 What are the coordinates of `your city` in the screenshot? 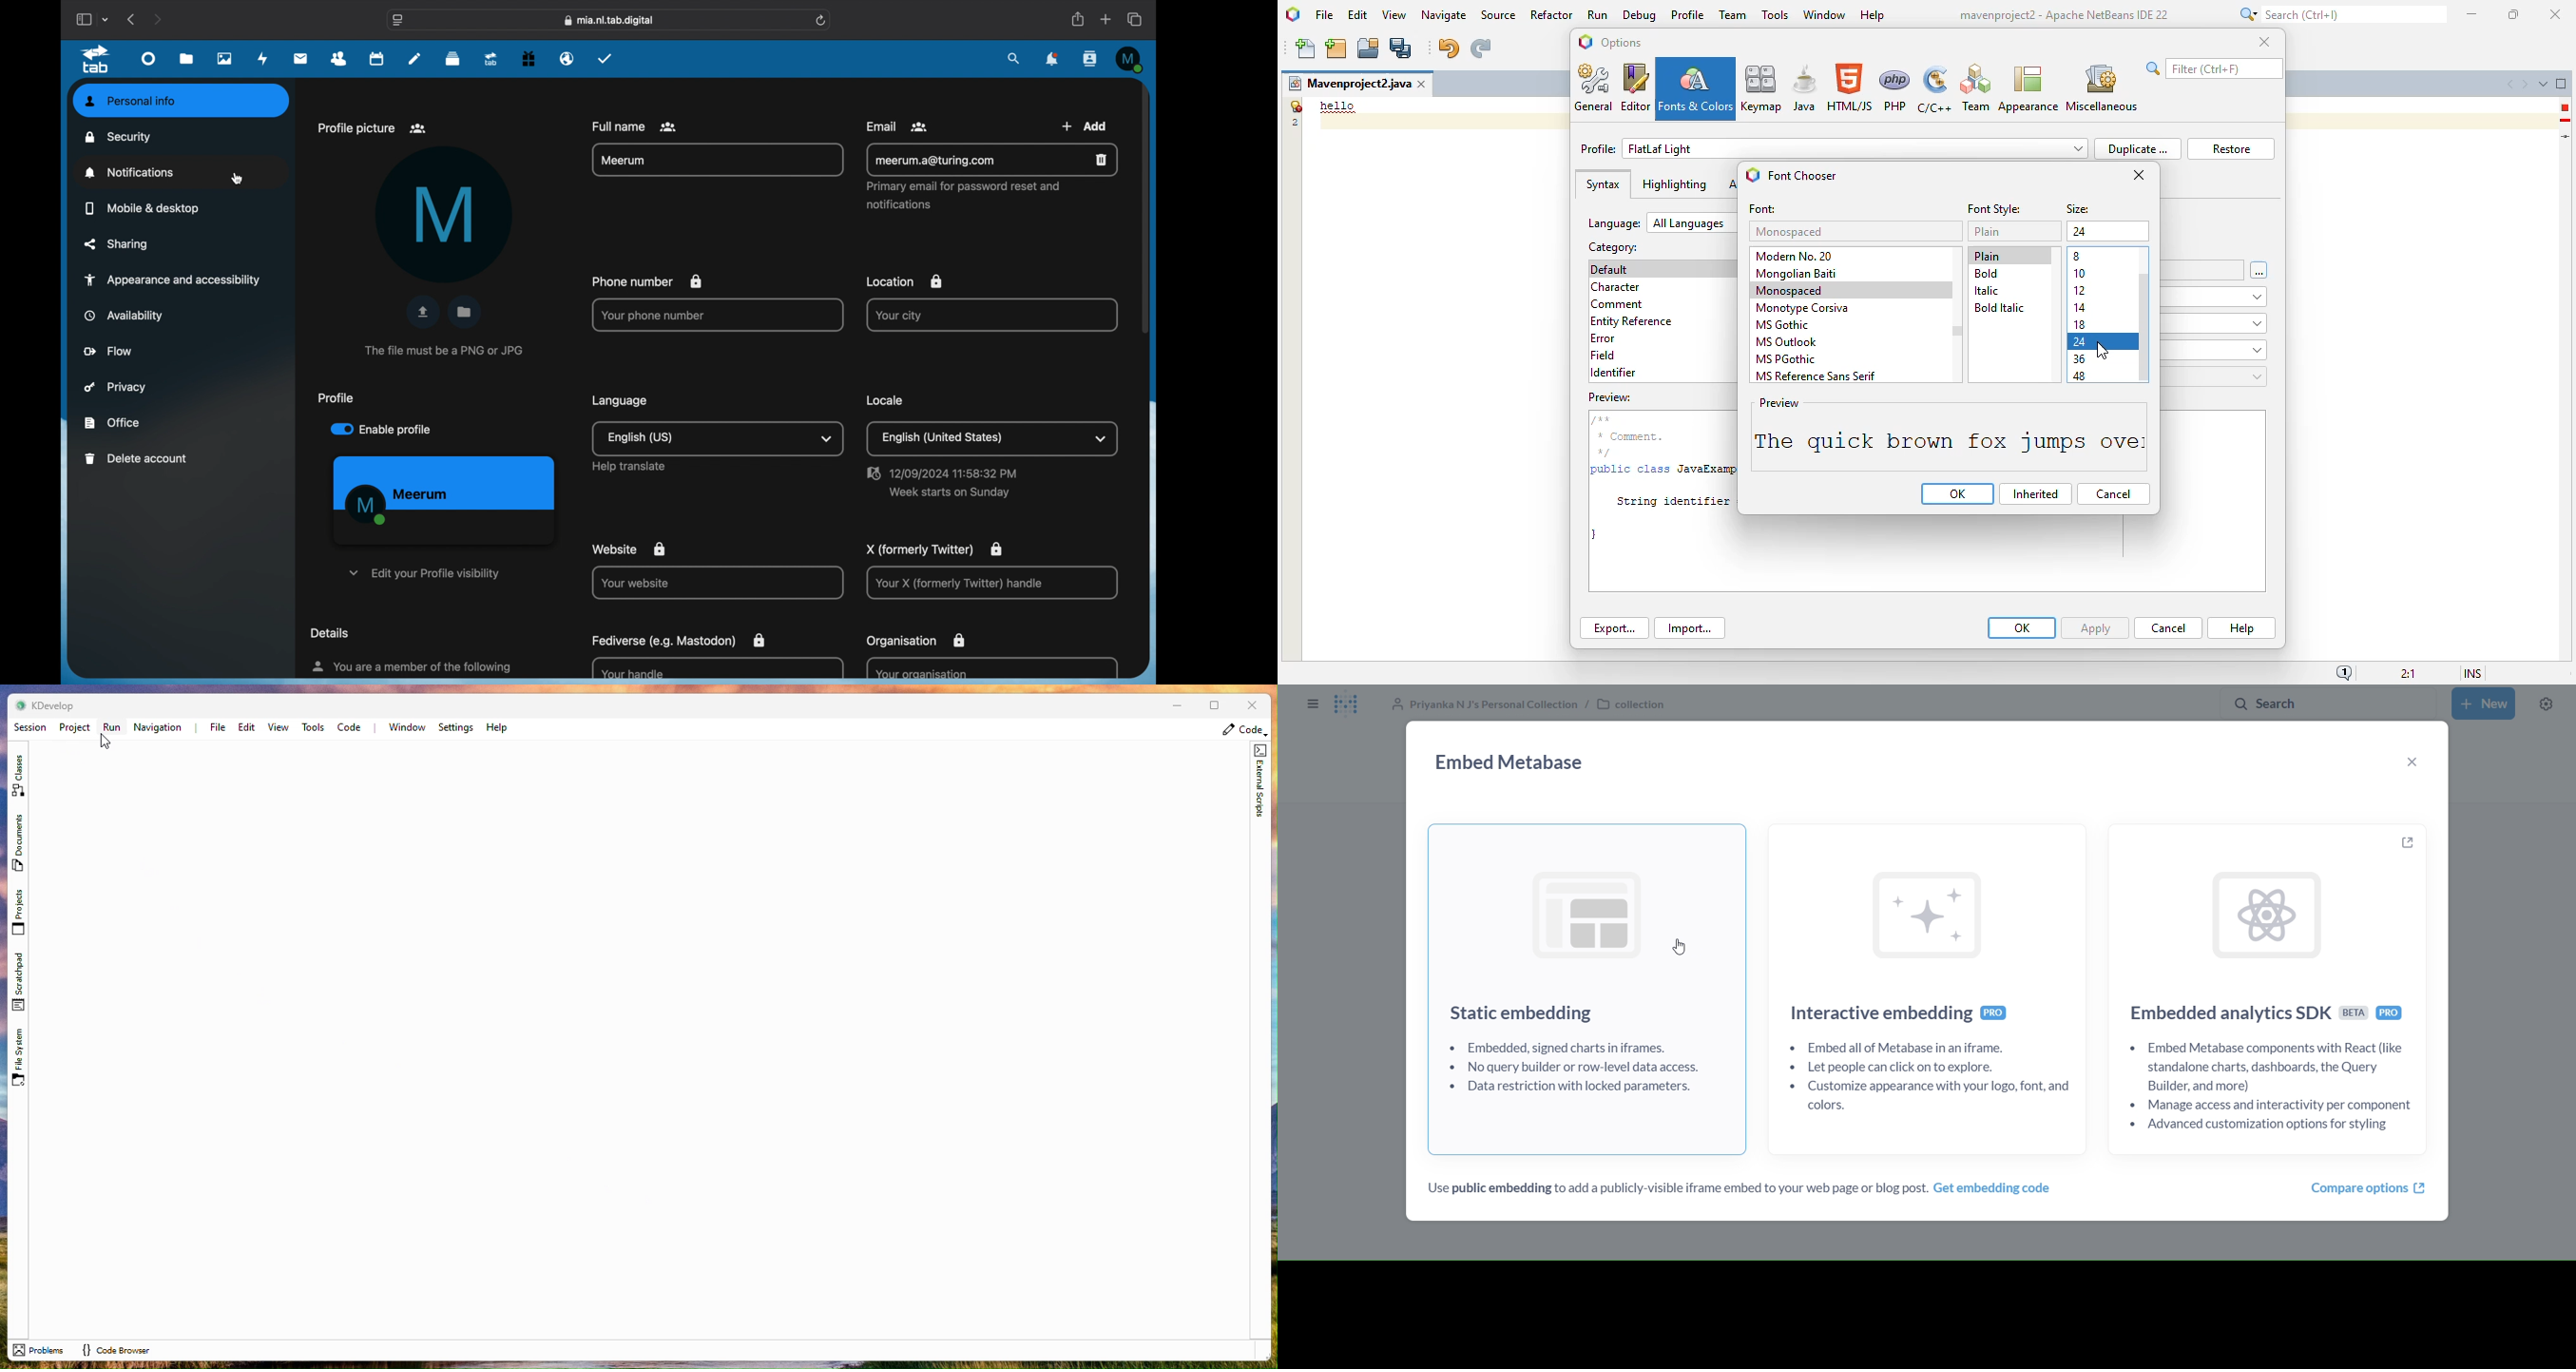 It's located at (898, 316).